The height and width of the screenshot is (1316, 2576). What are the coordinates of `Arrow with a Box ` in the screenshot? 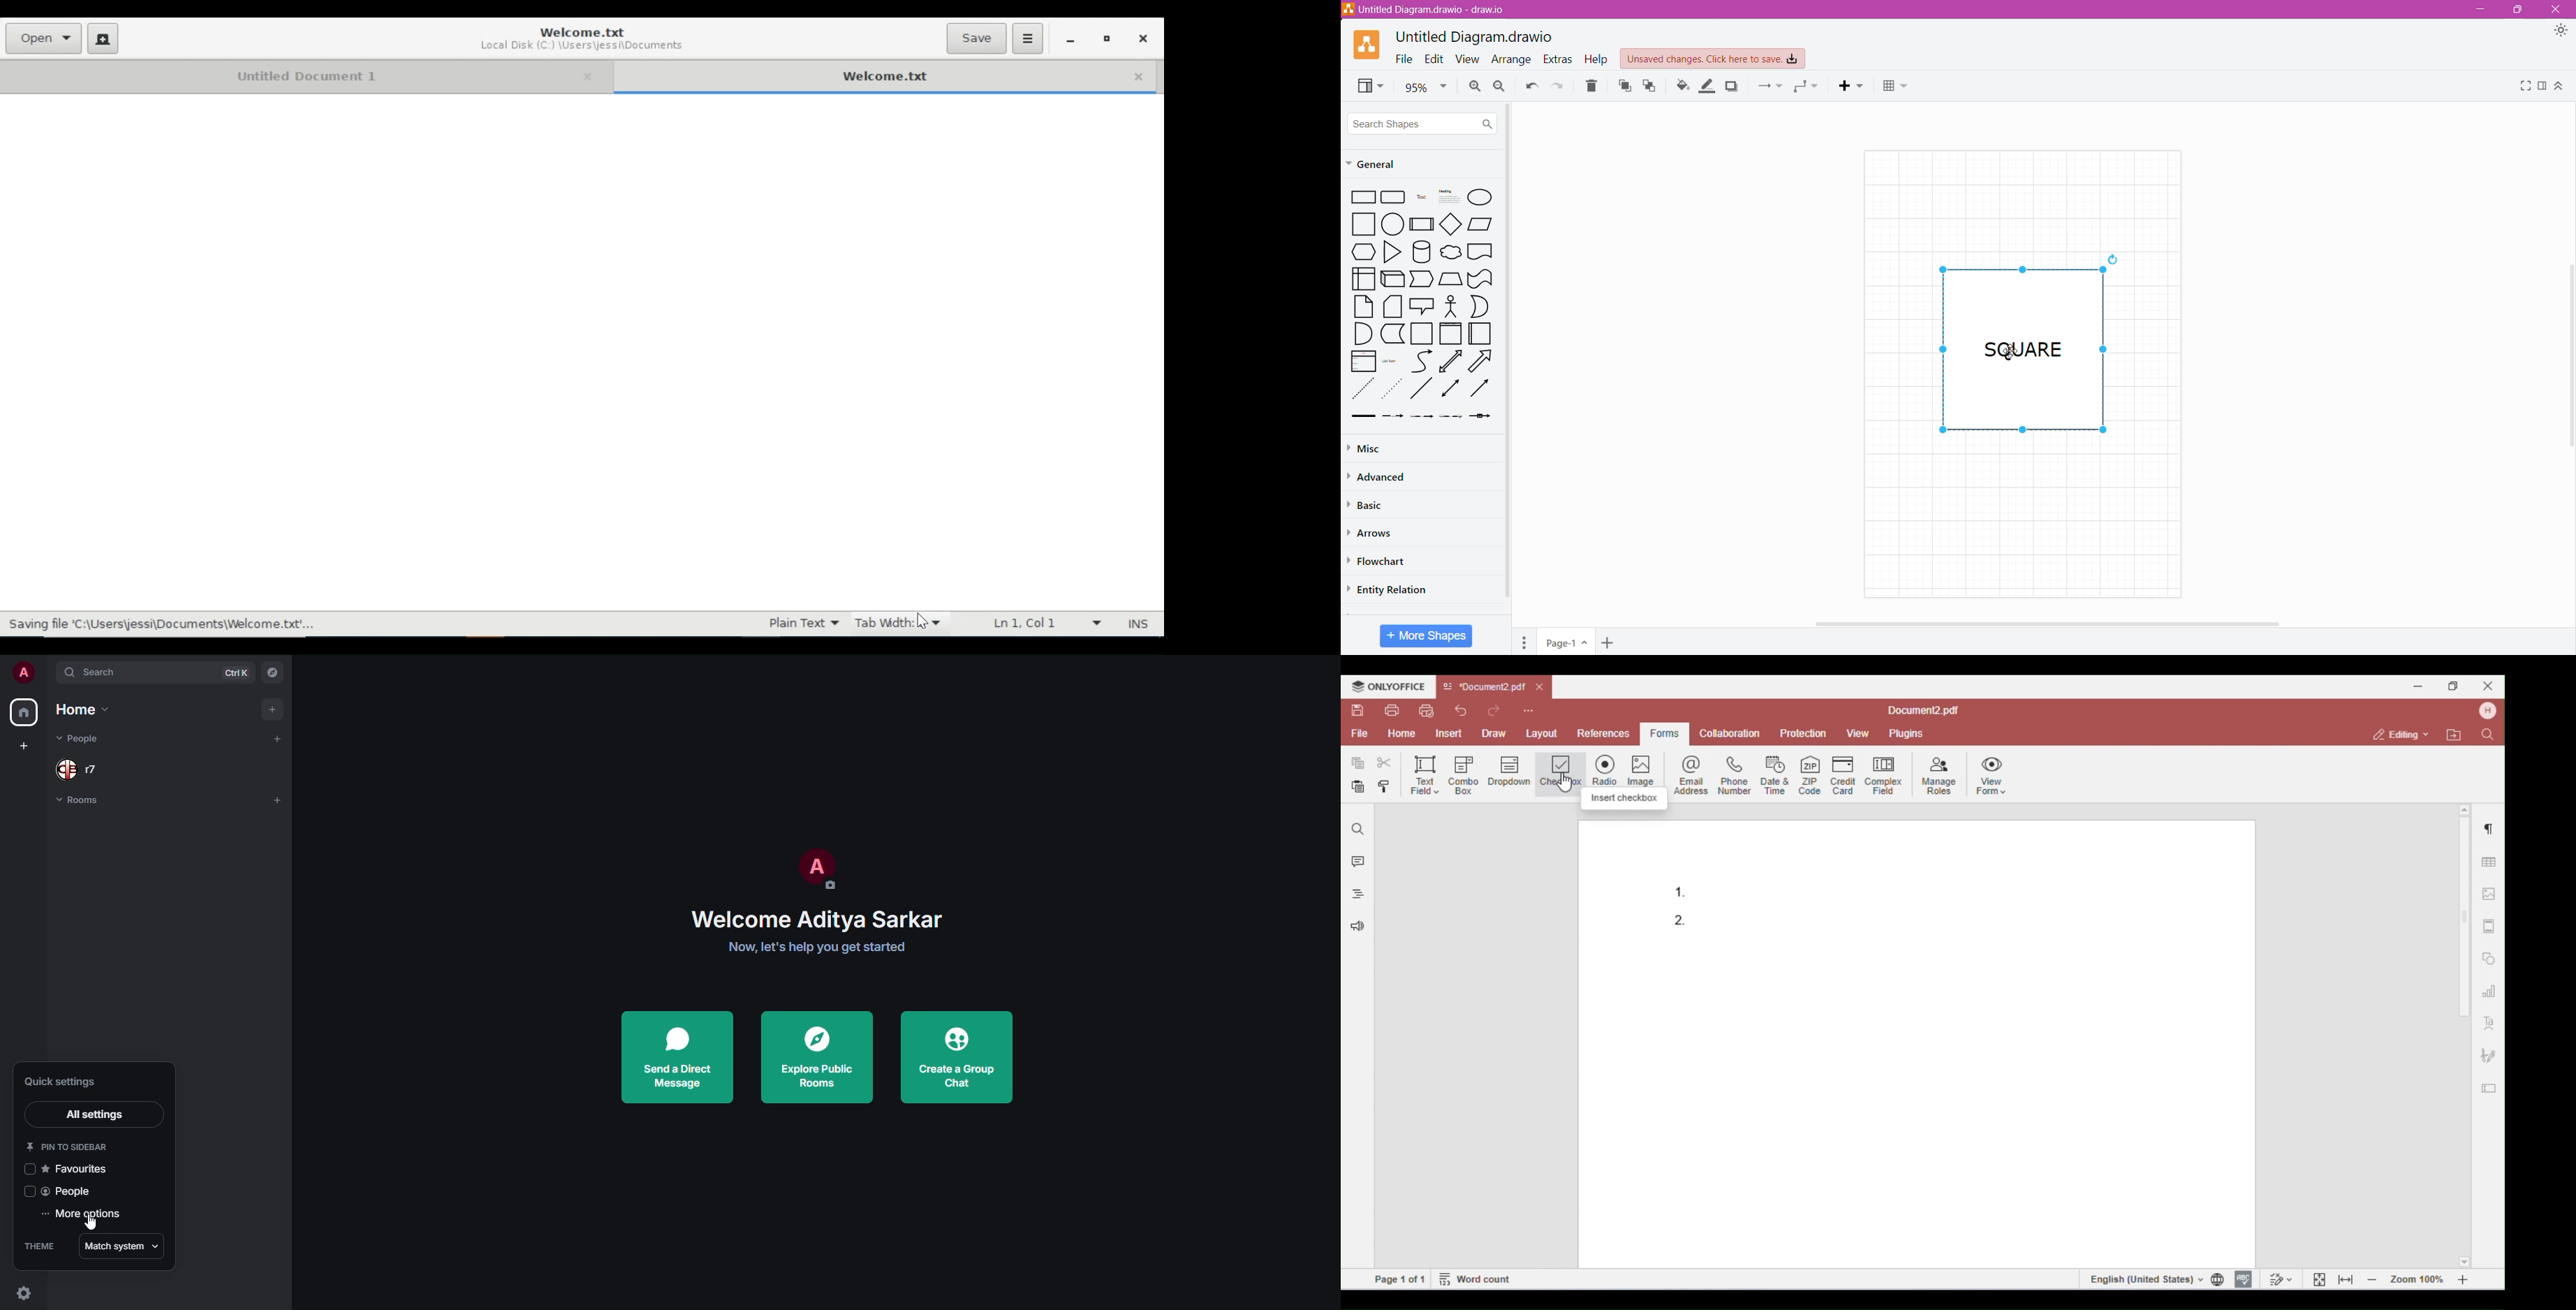 It's located at (1482, 418).